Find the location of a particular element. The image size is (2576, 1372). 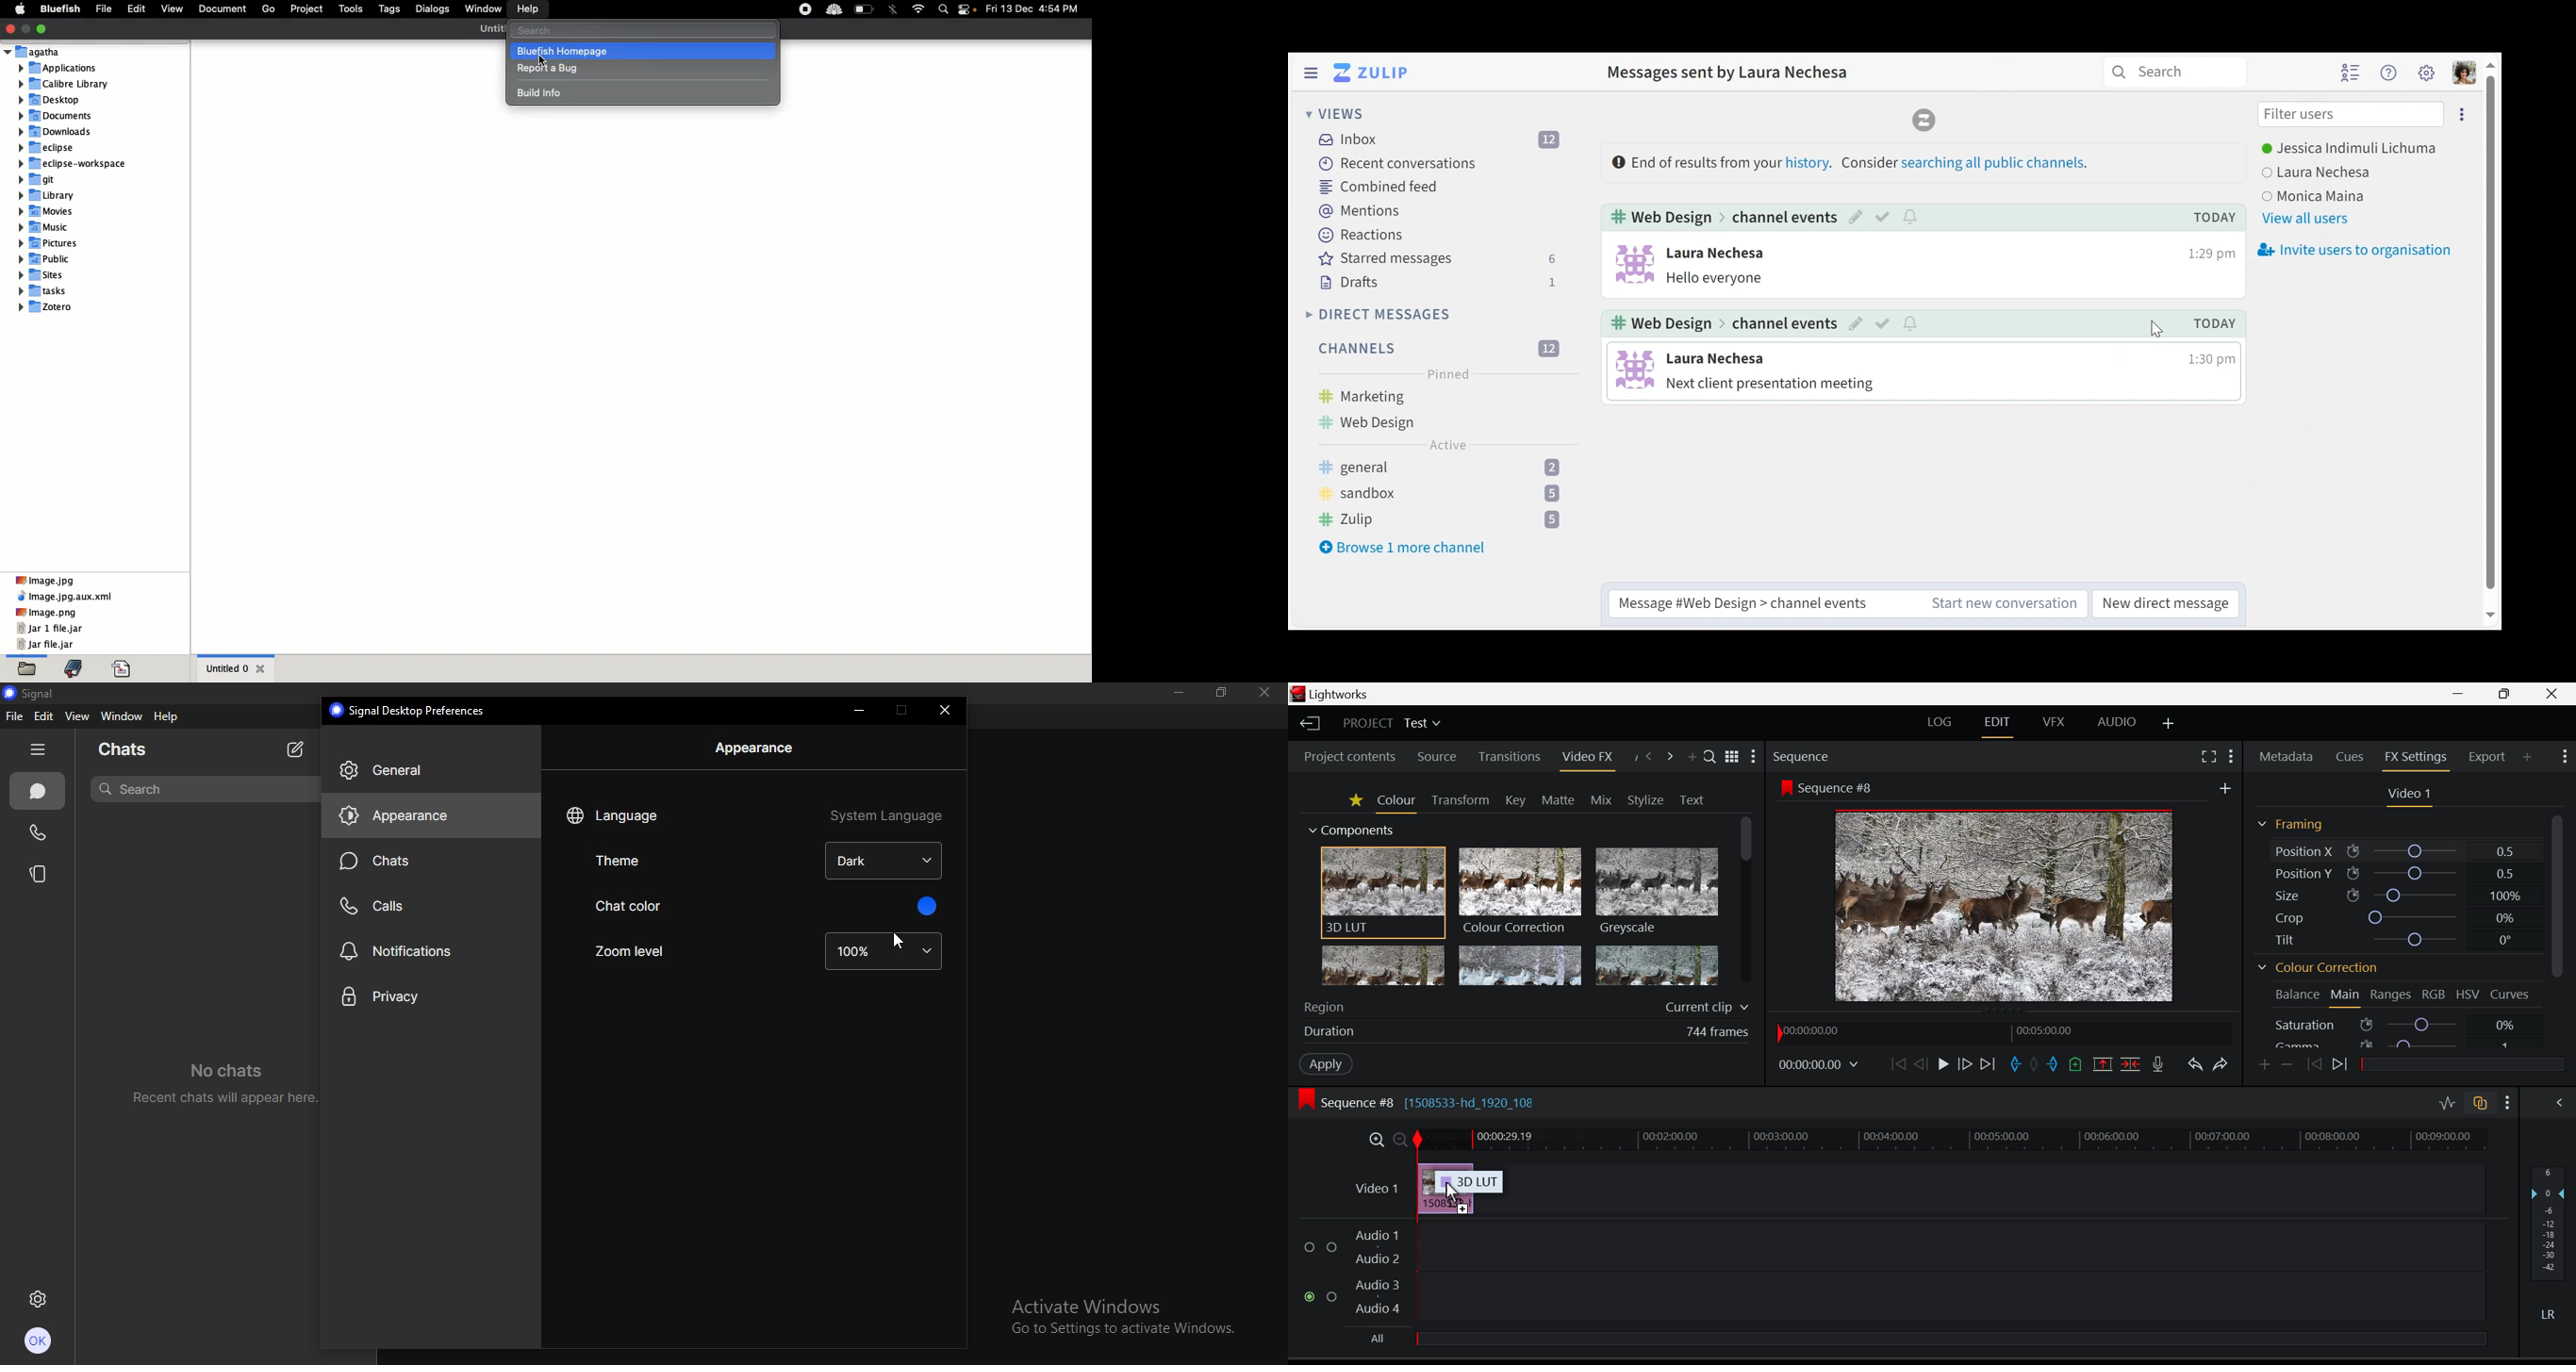

eclipse is located at coordinates (56, 147).